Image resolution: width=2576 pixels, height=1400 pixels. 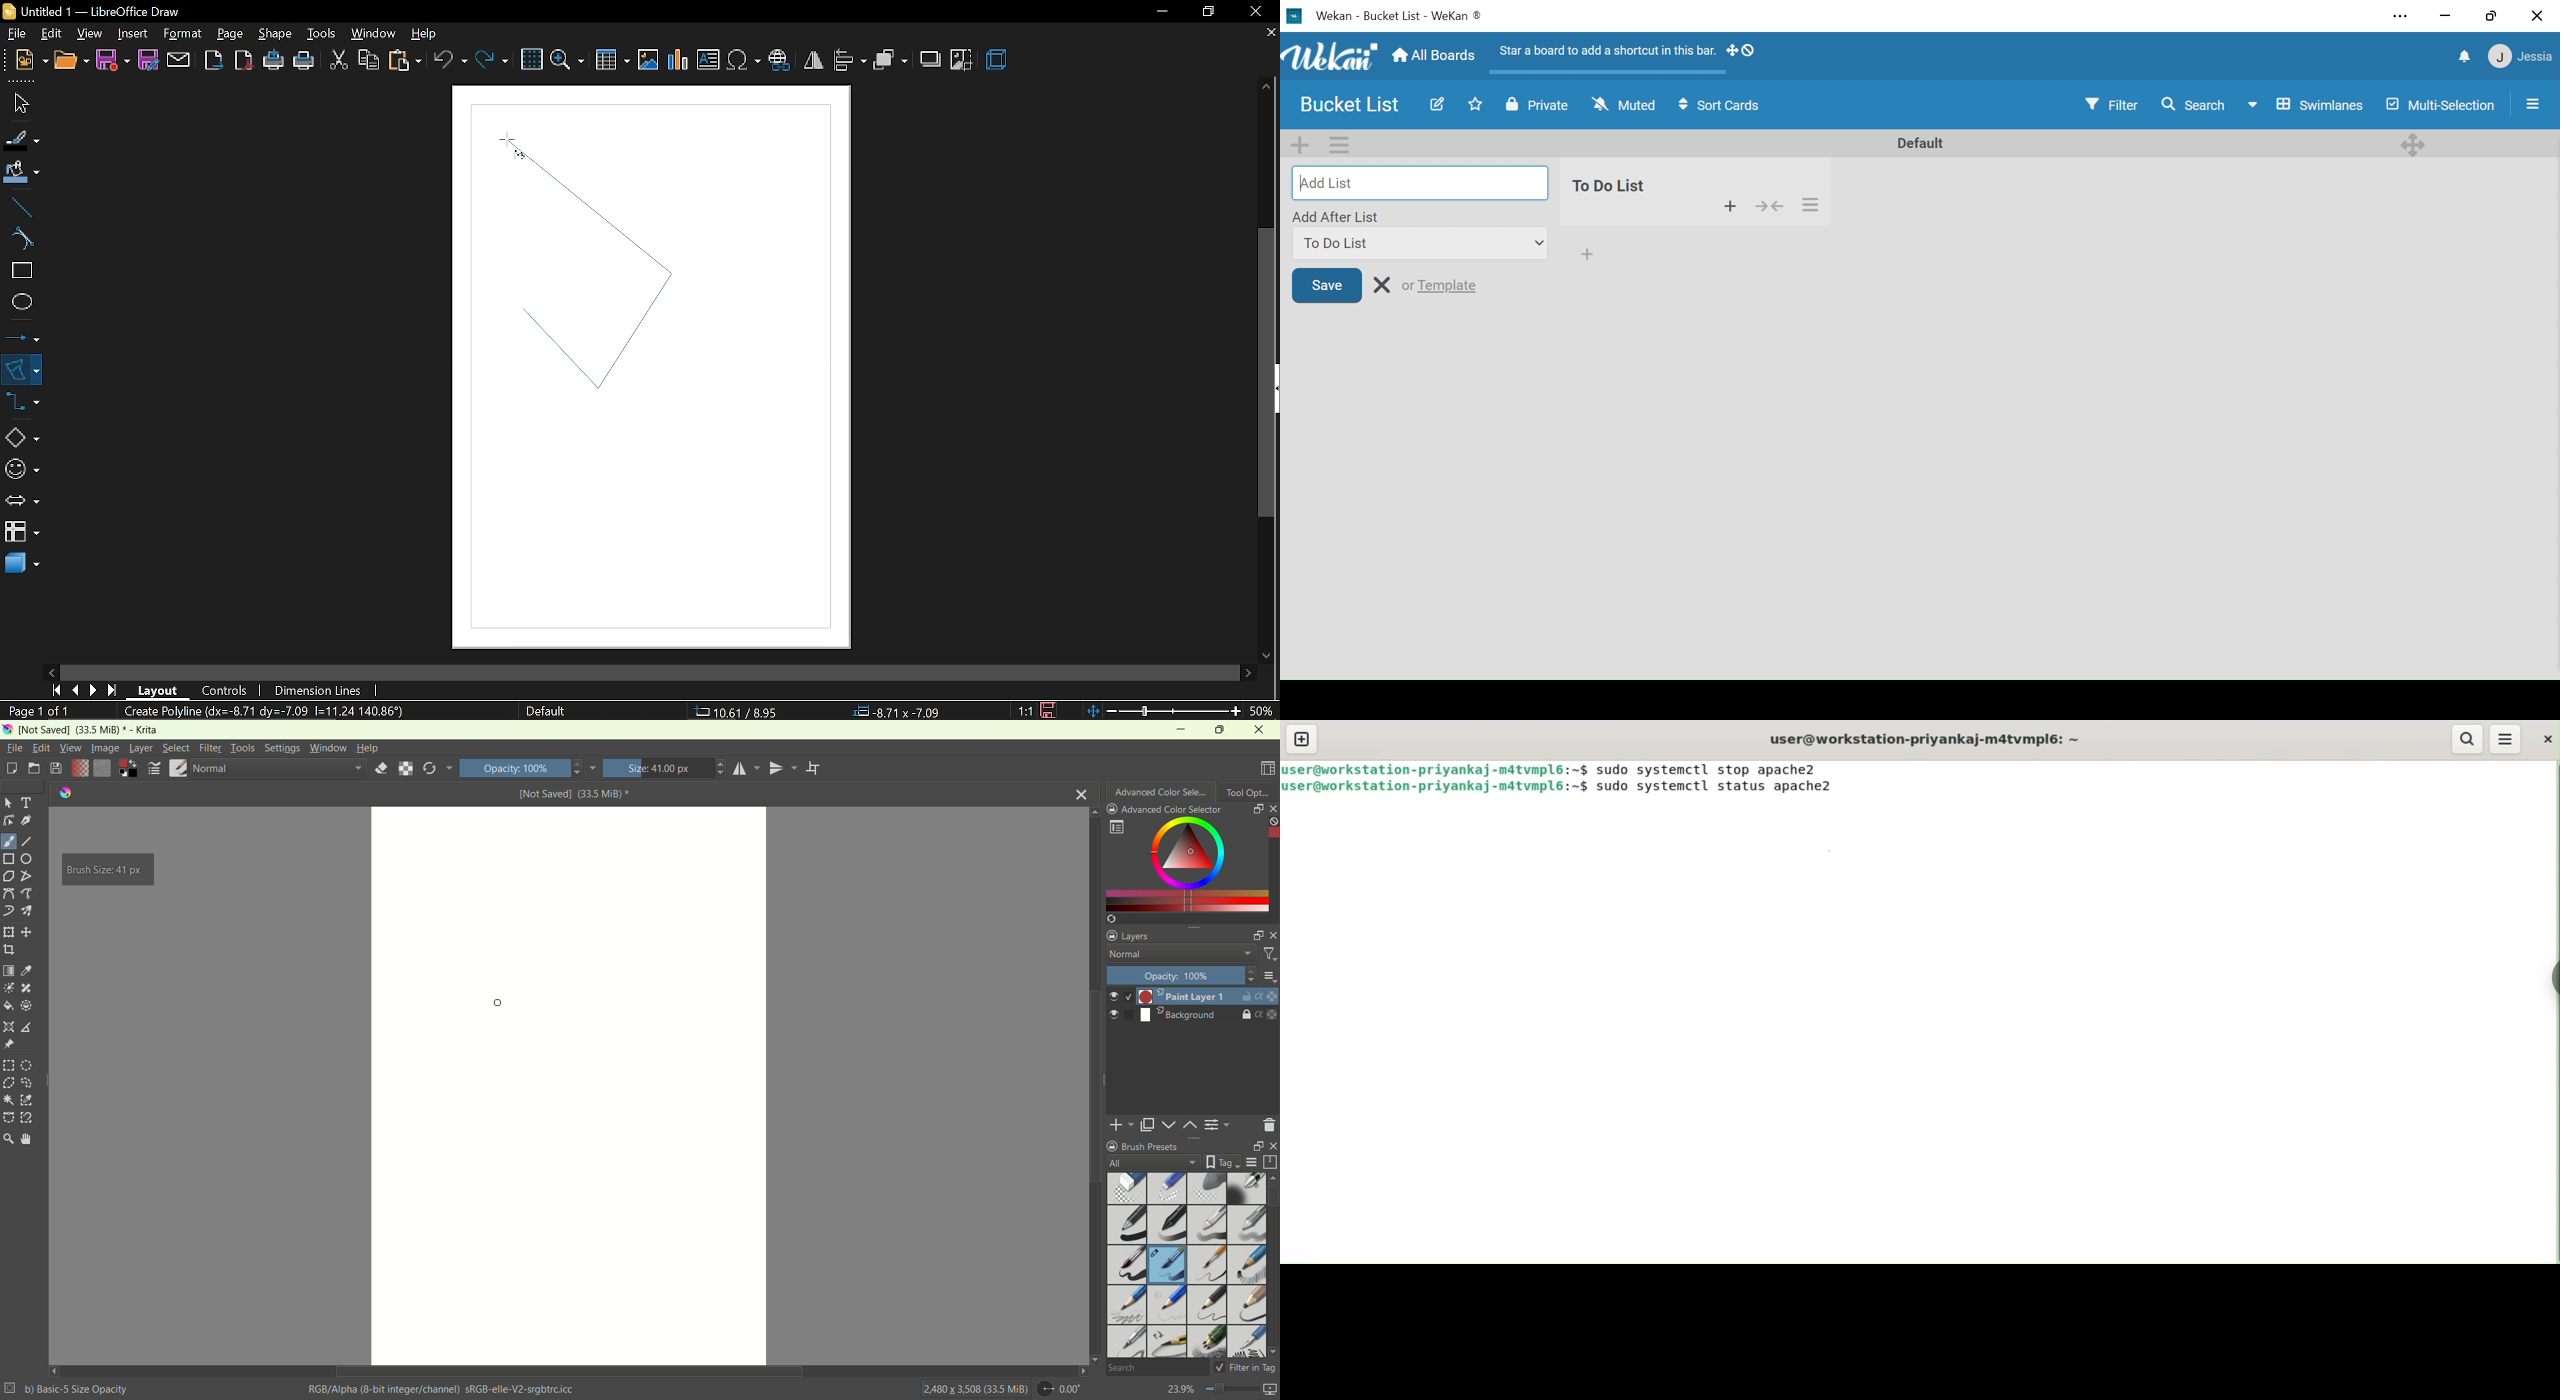 What do you see at coordinates (1116, 827) in the screenshot?
I see `options` at bounding box center [1116, 827].